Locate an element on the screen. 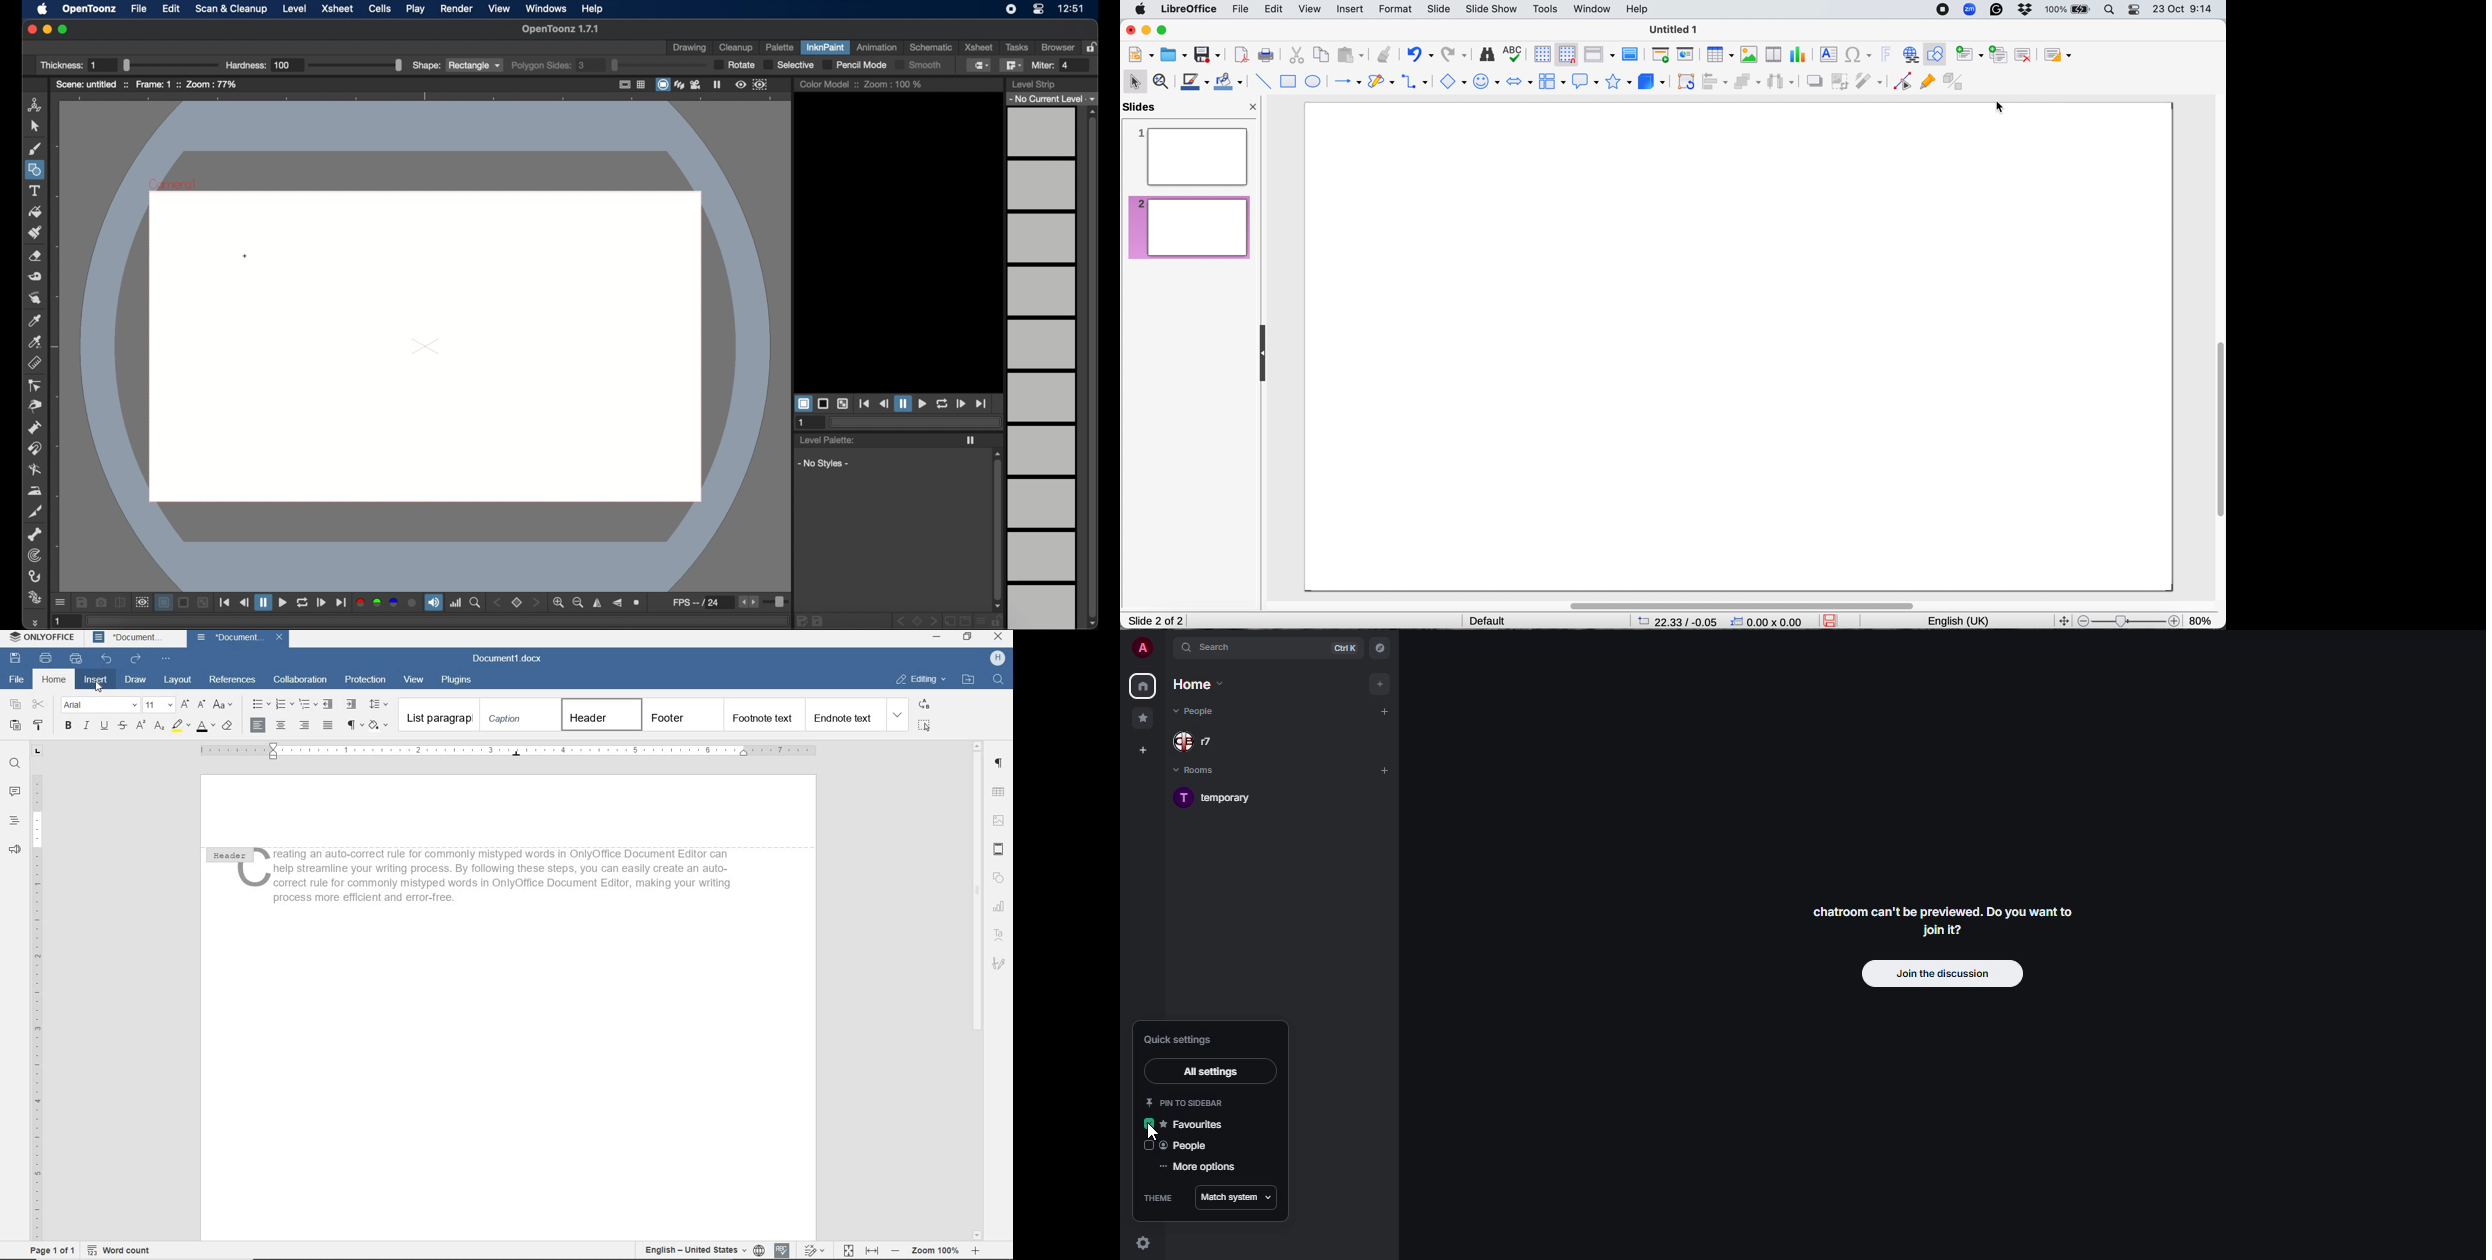 Image resolution: width=2492 pixels, height=1260 pixels. people is located at coordinates (1202, 741).